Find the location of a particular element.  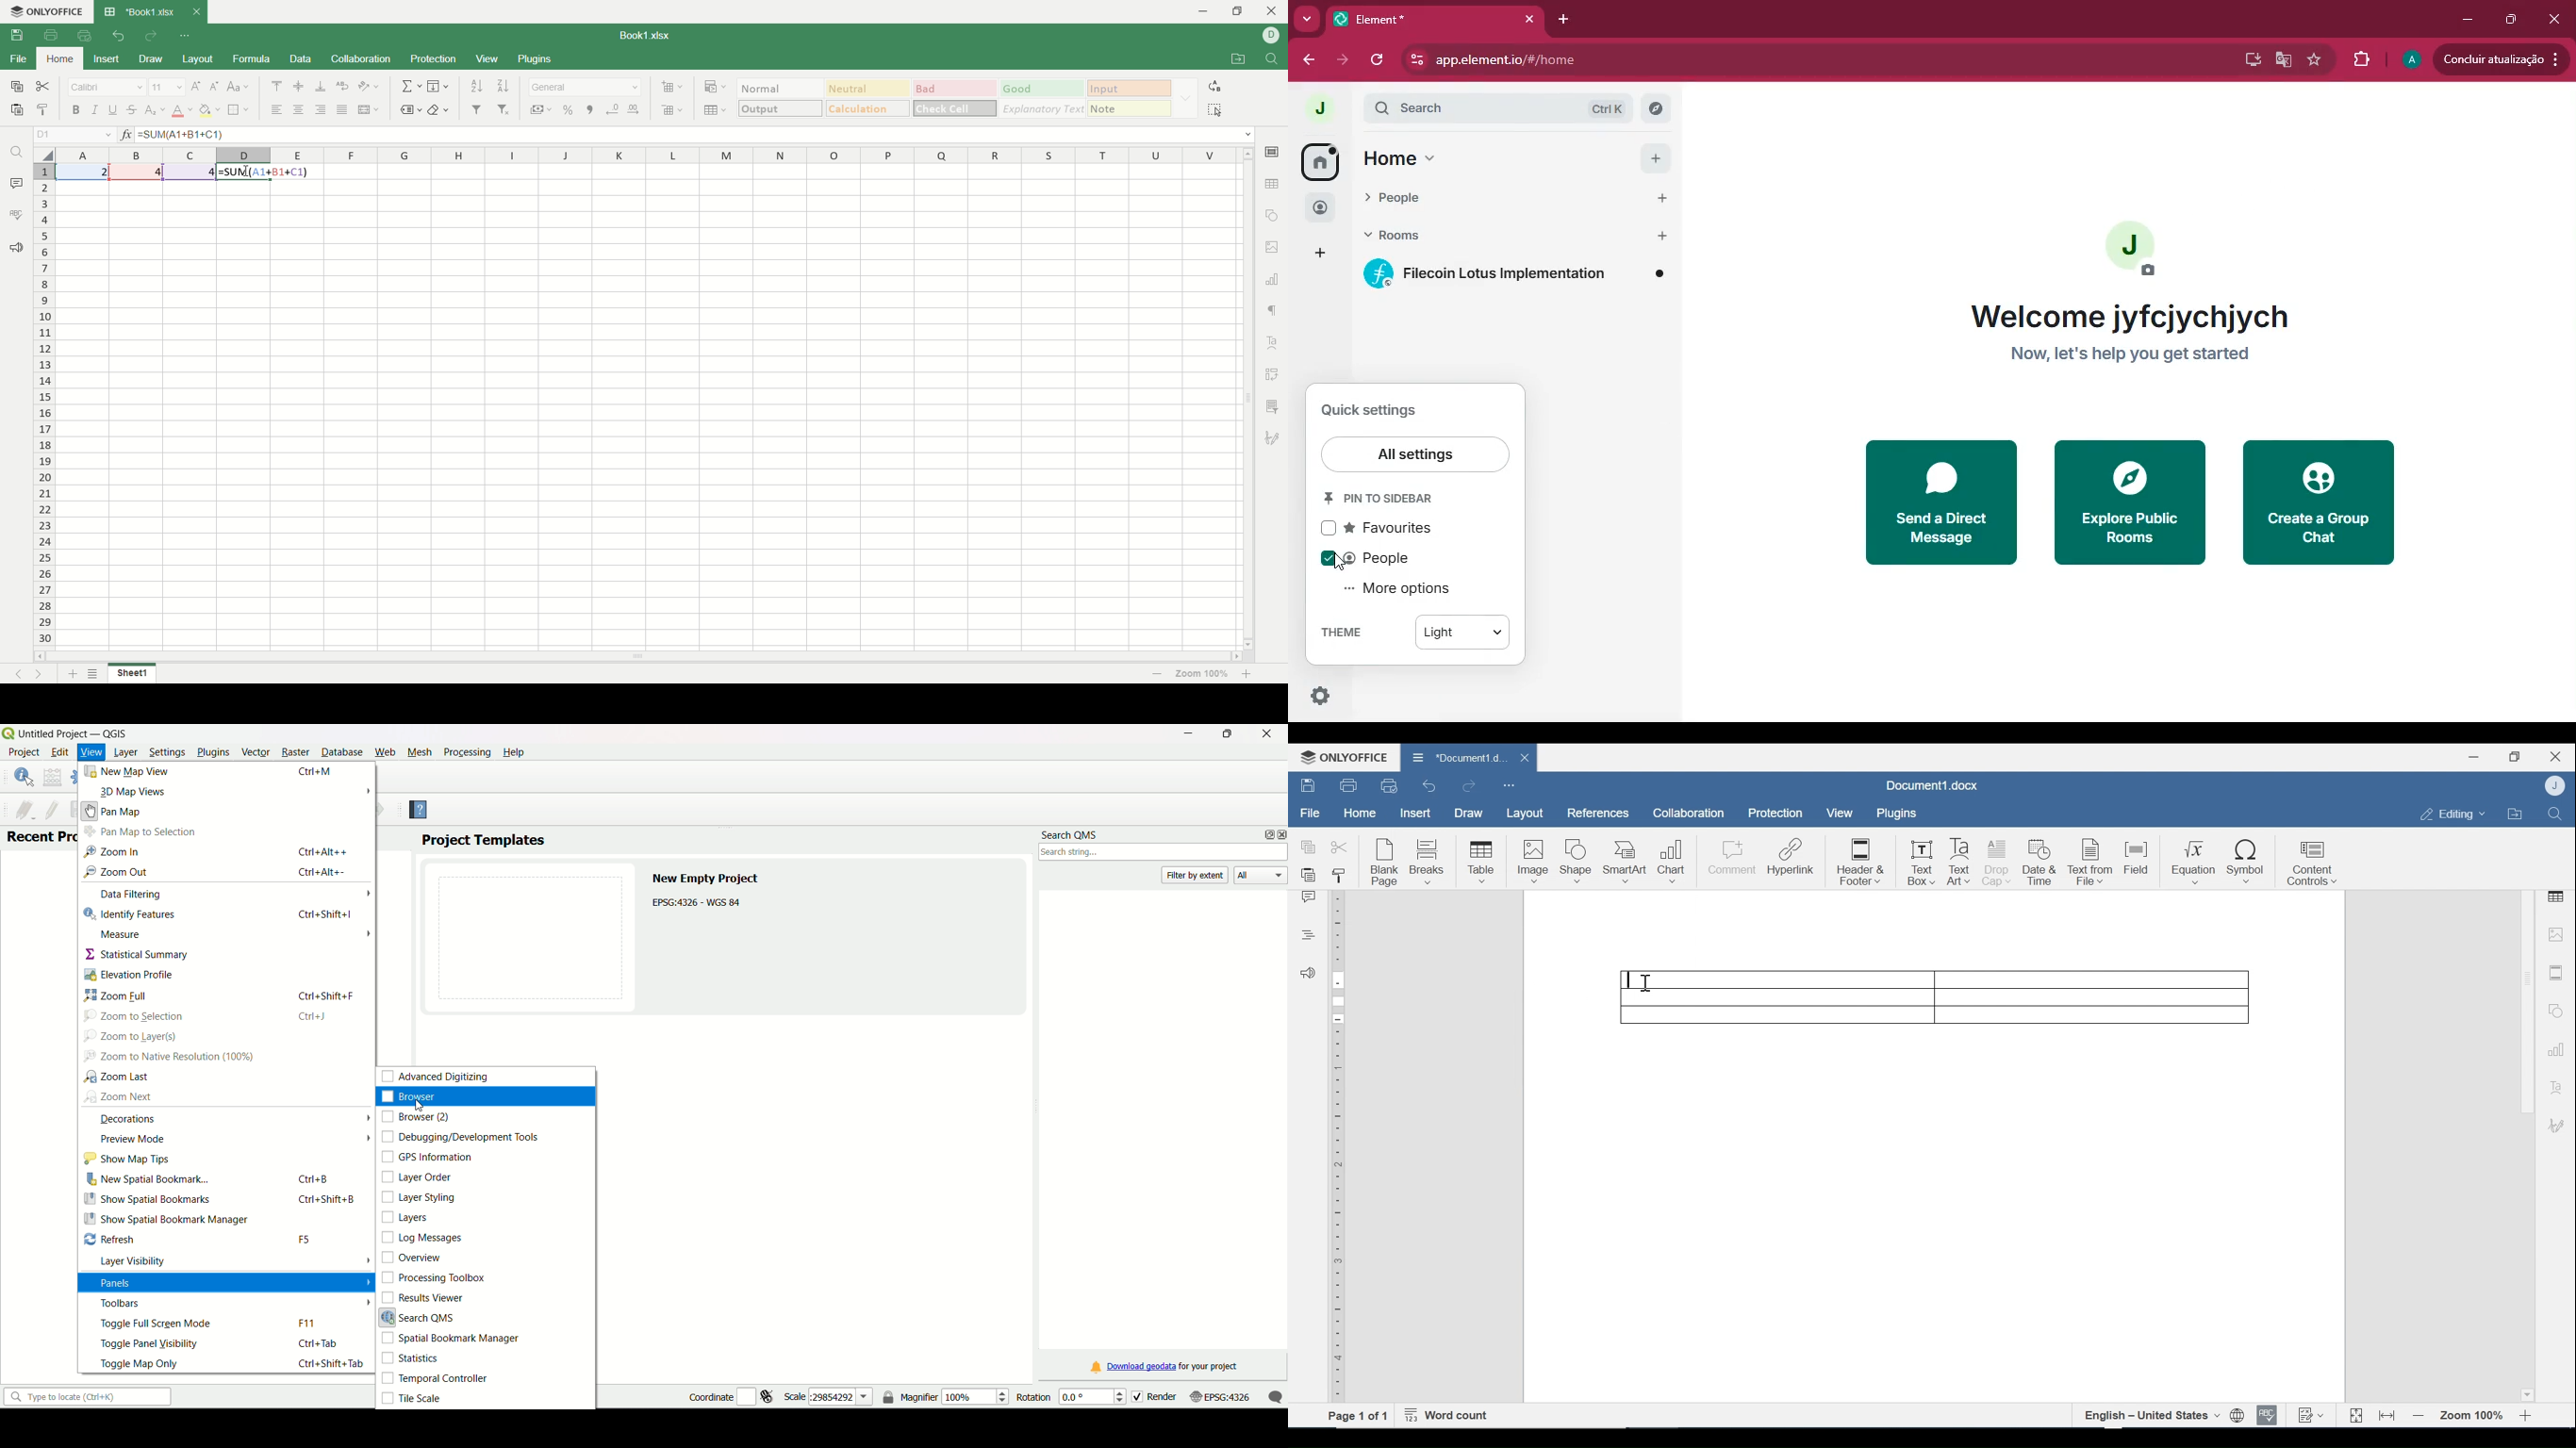

add tab is located at coordinates (1561, 20).